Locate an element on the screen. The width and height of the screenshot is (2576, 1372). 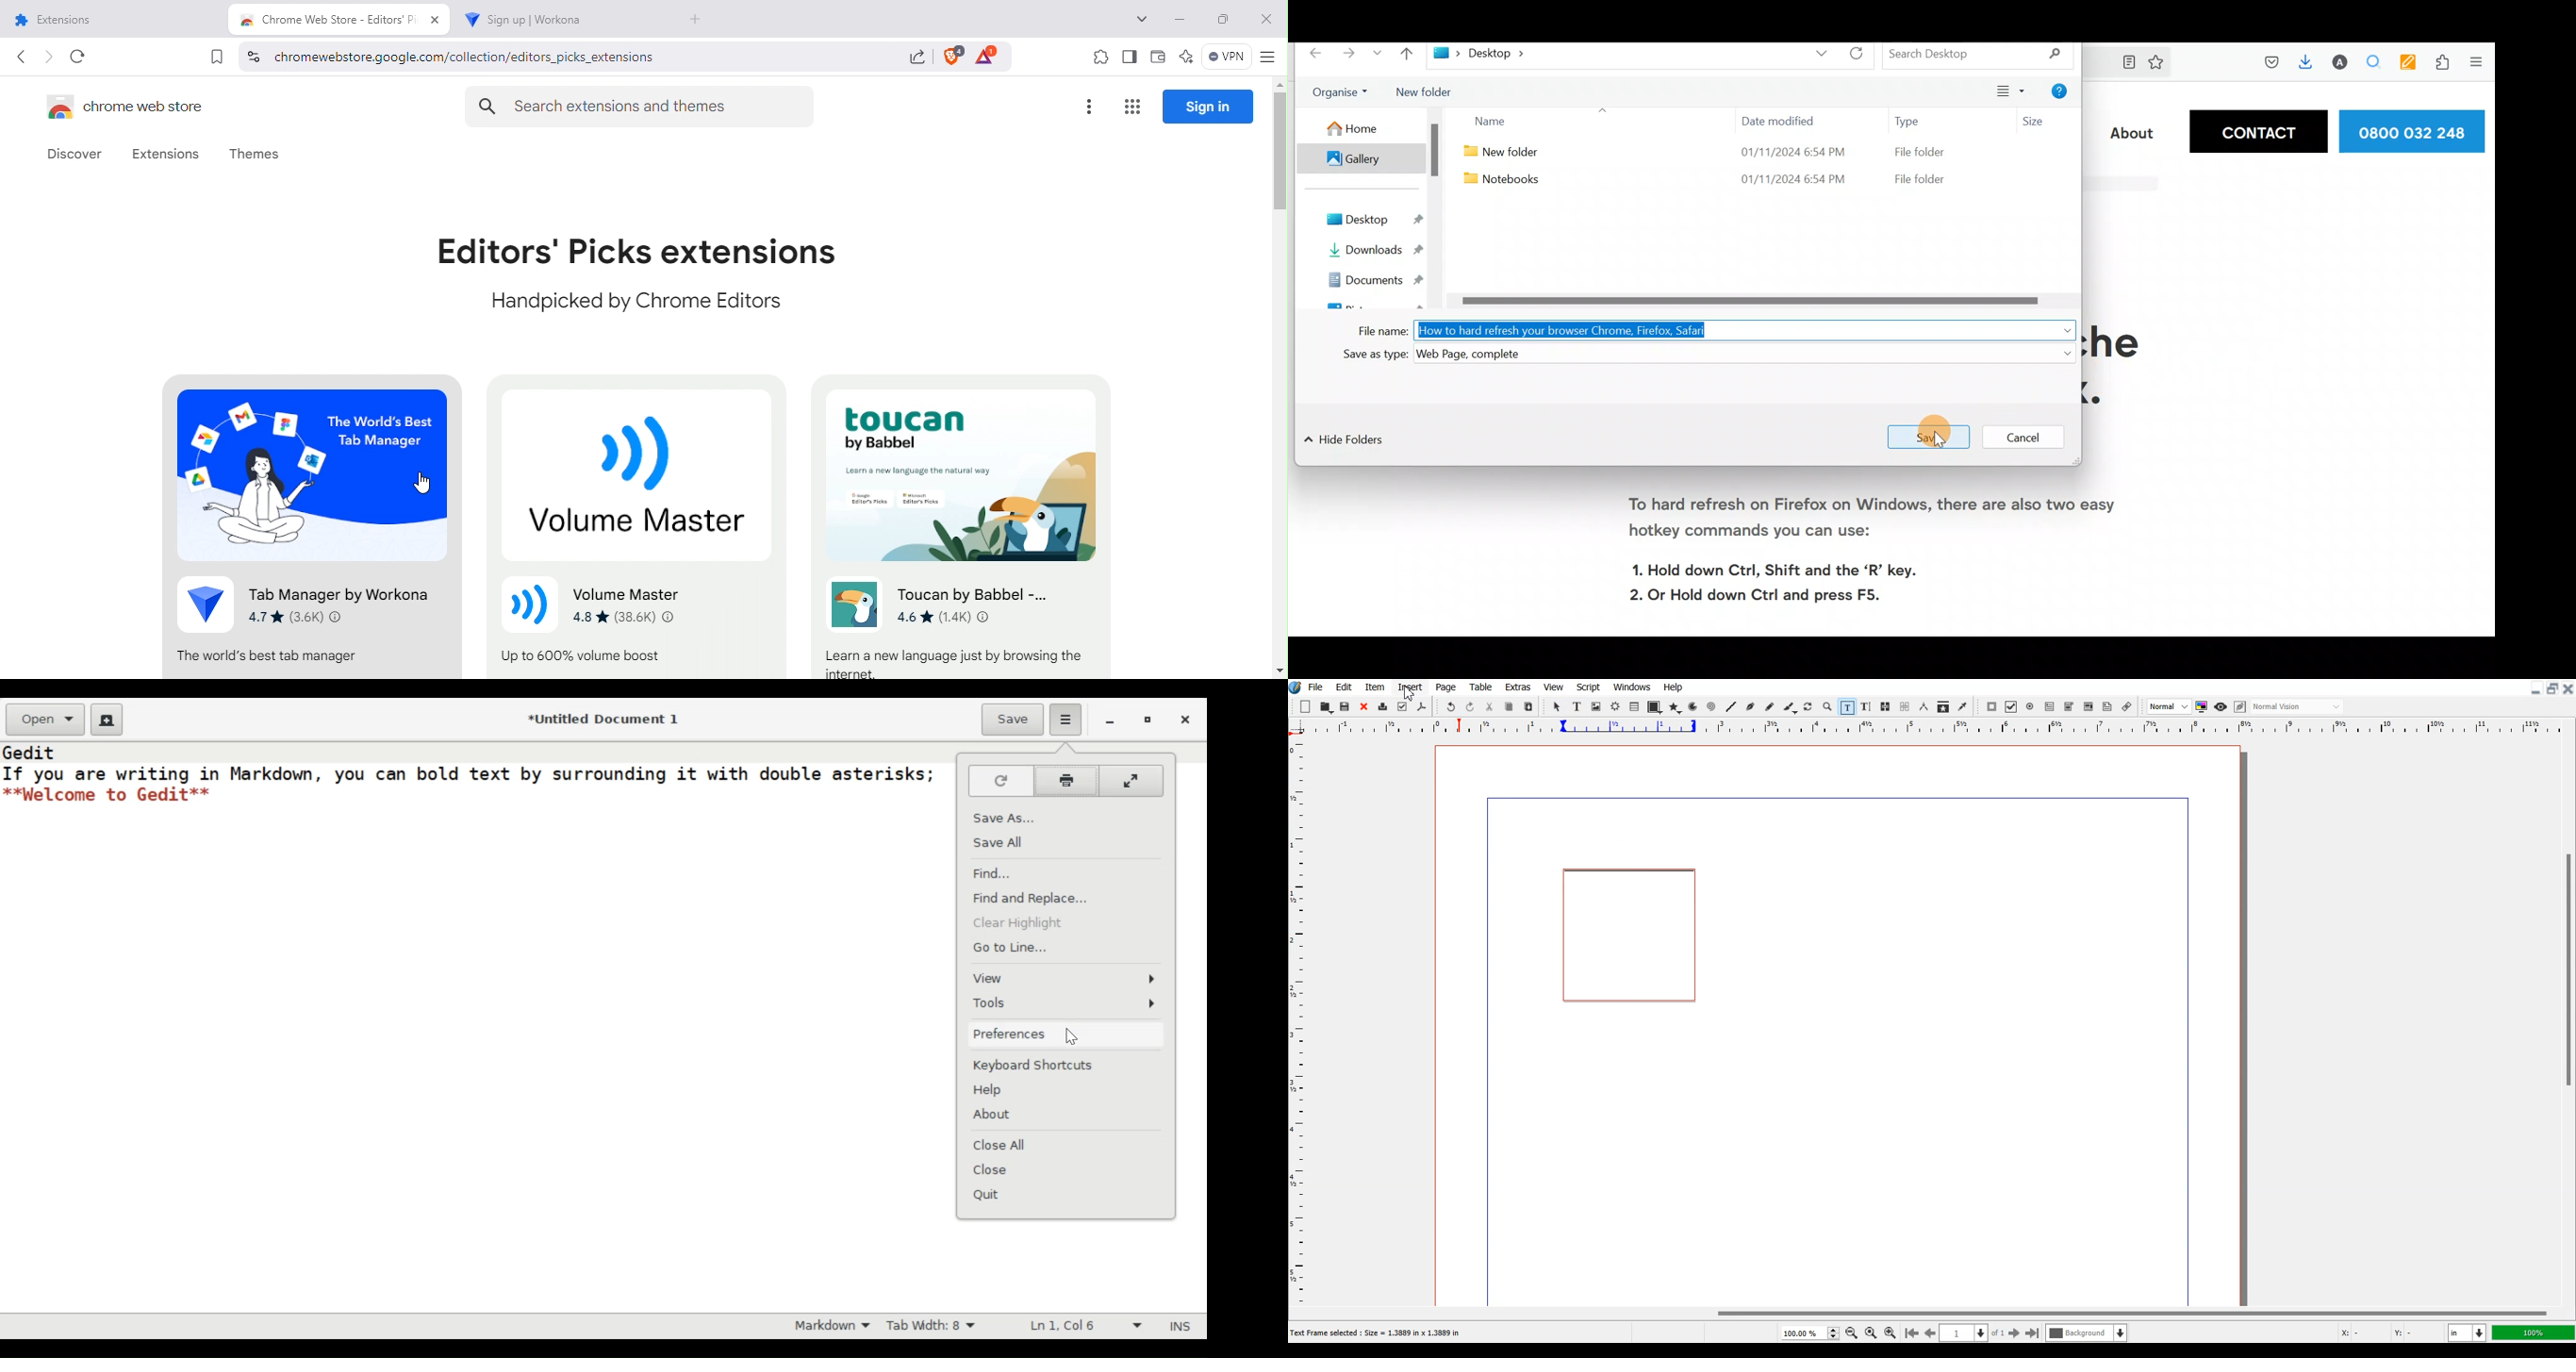
Open is located at coordinates (1327, 707).